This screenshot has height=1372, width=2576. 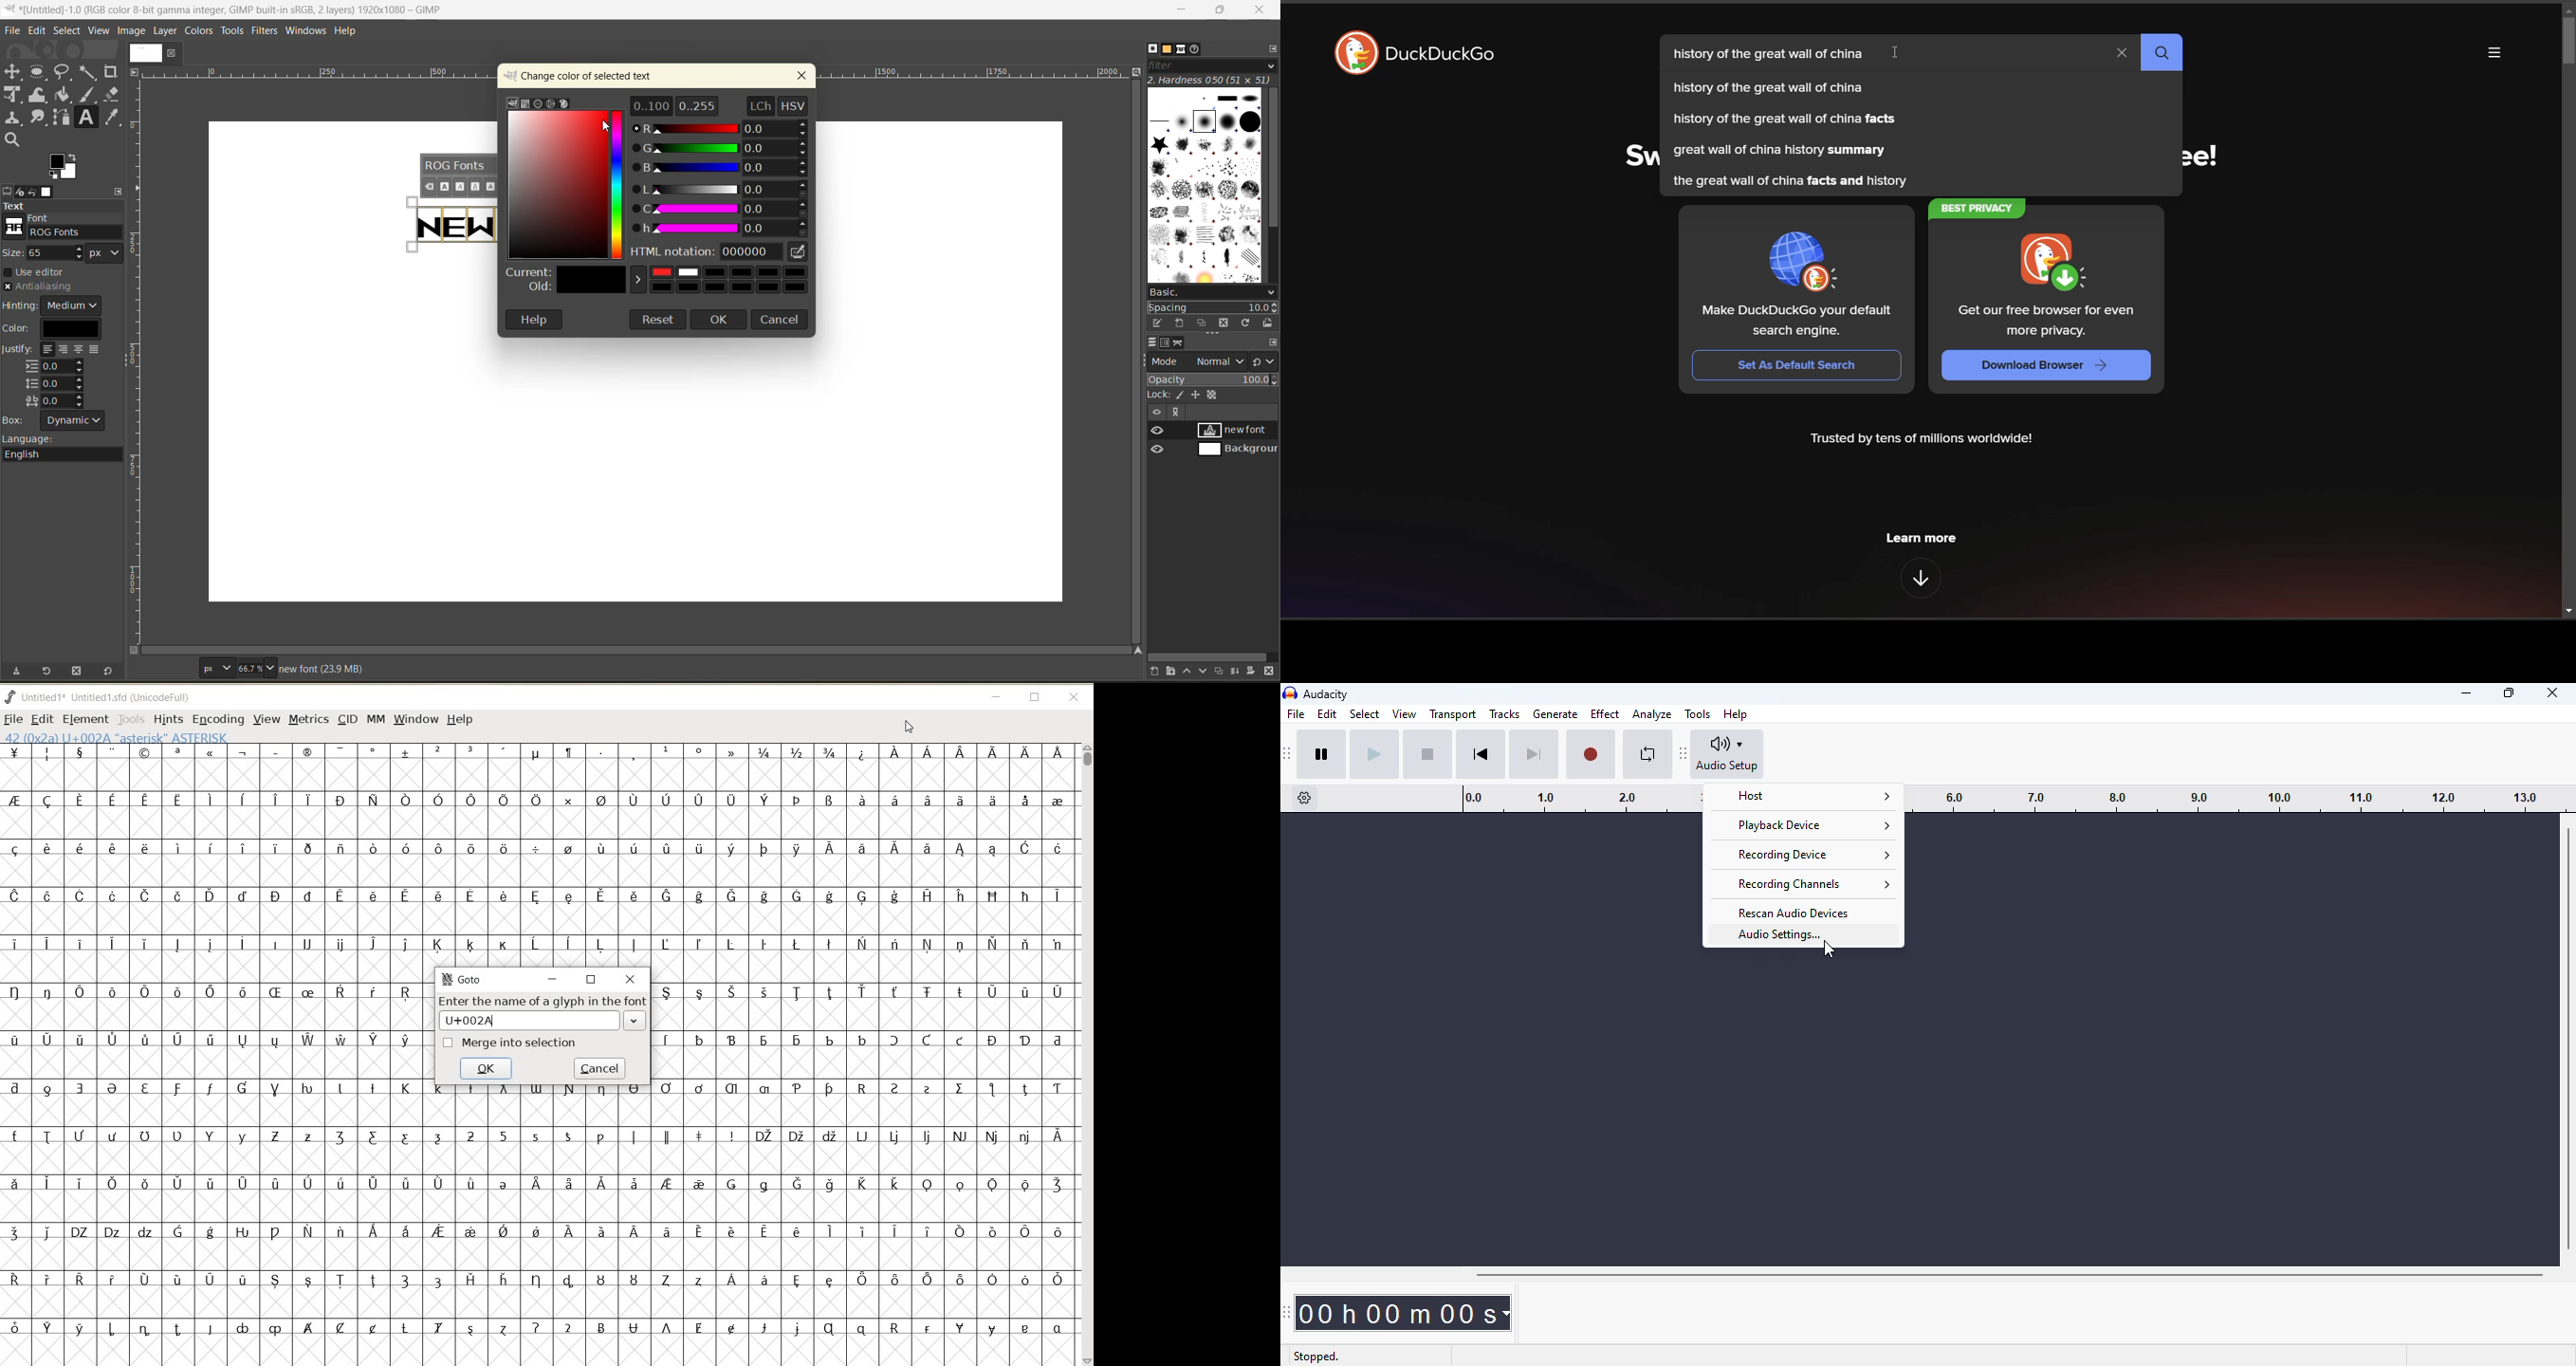 I want to click on select, so click(x=1366, y=714).